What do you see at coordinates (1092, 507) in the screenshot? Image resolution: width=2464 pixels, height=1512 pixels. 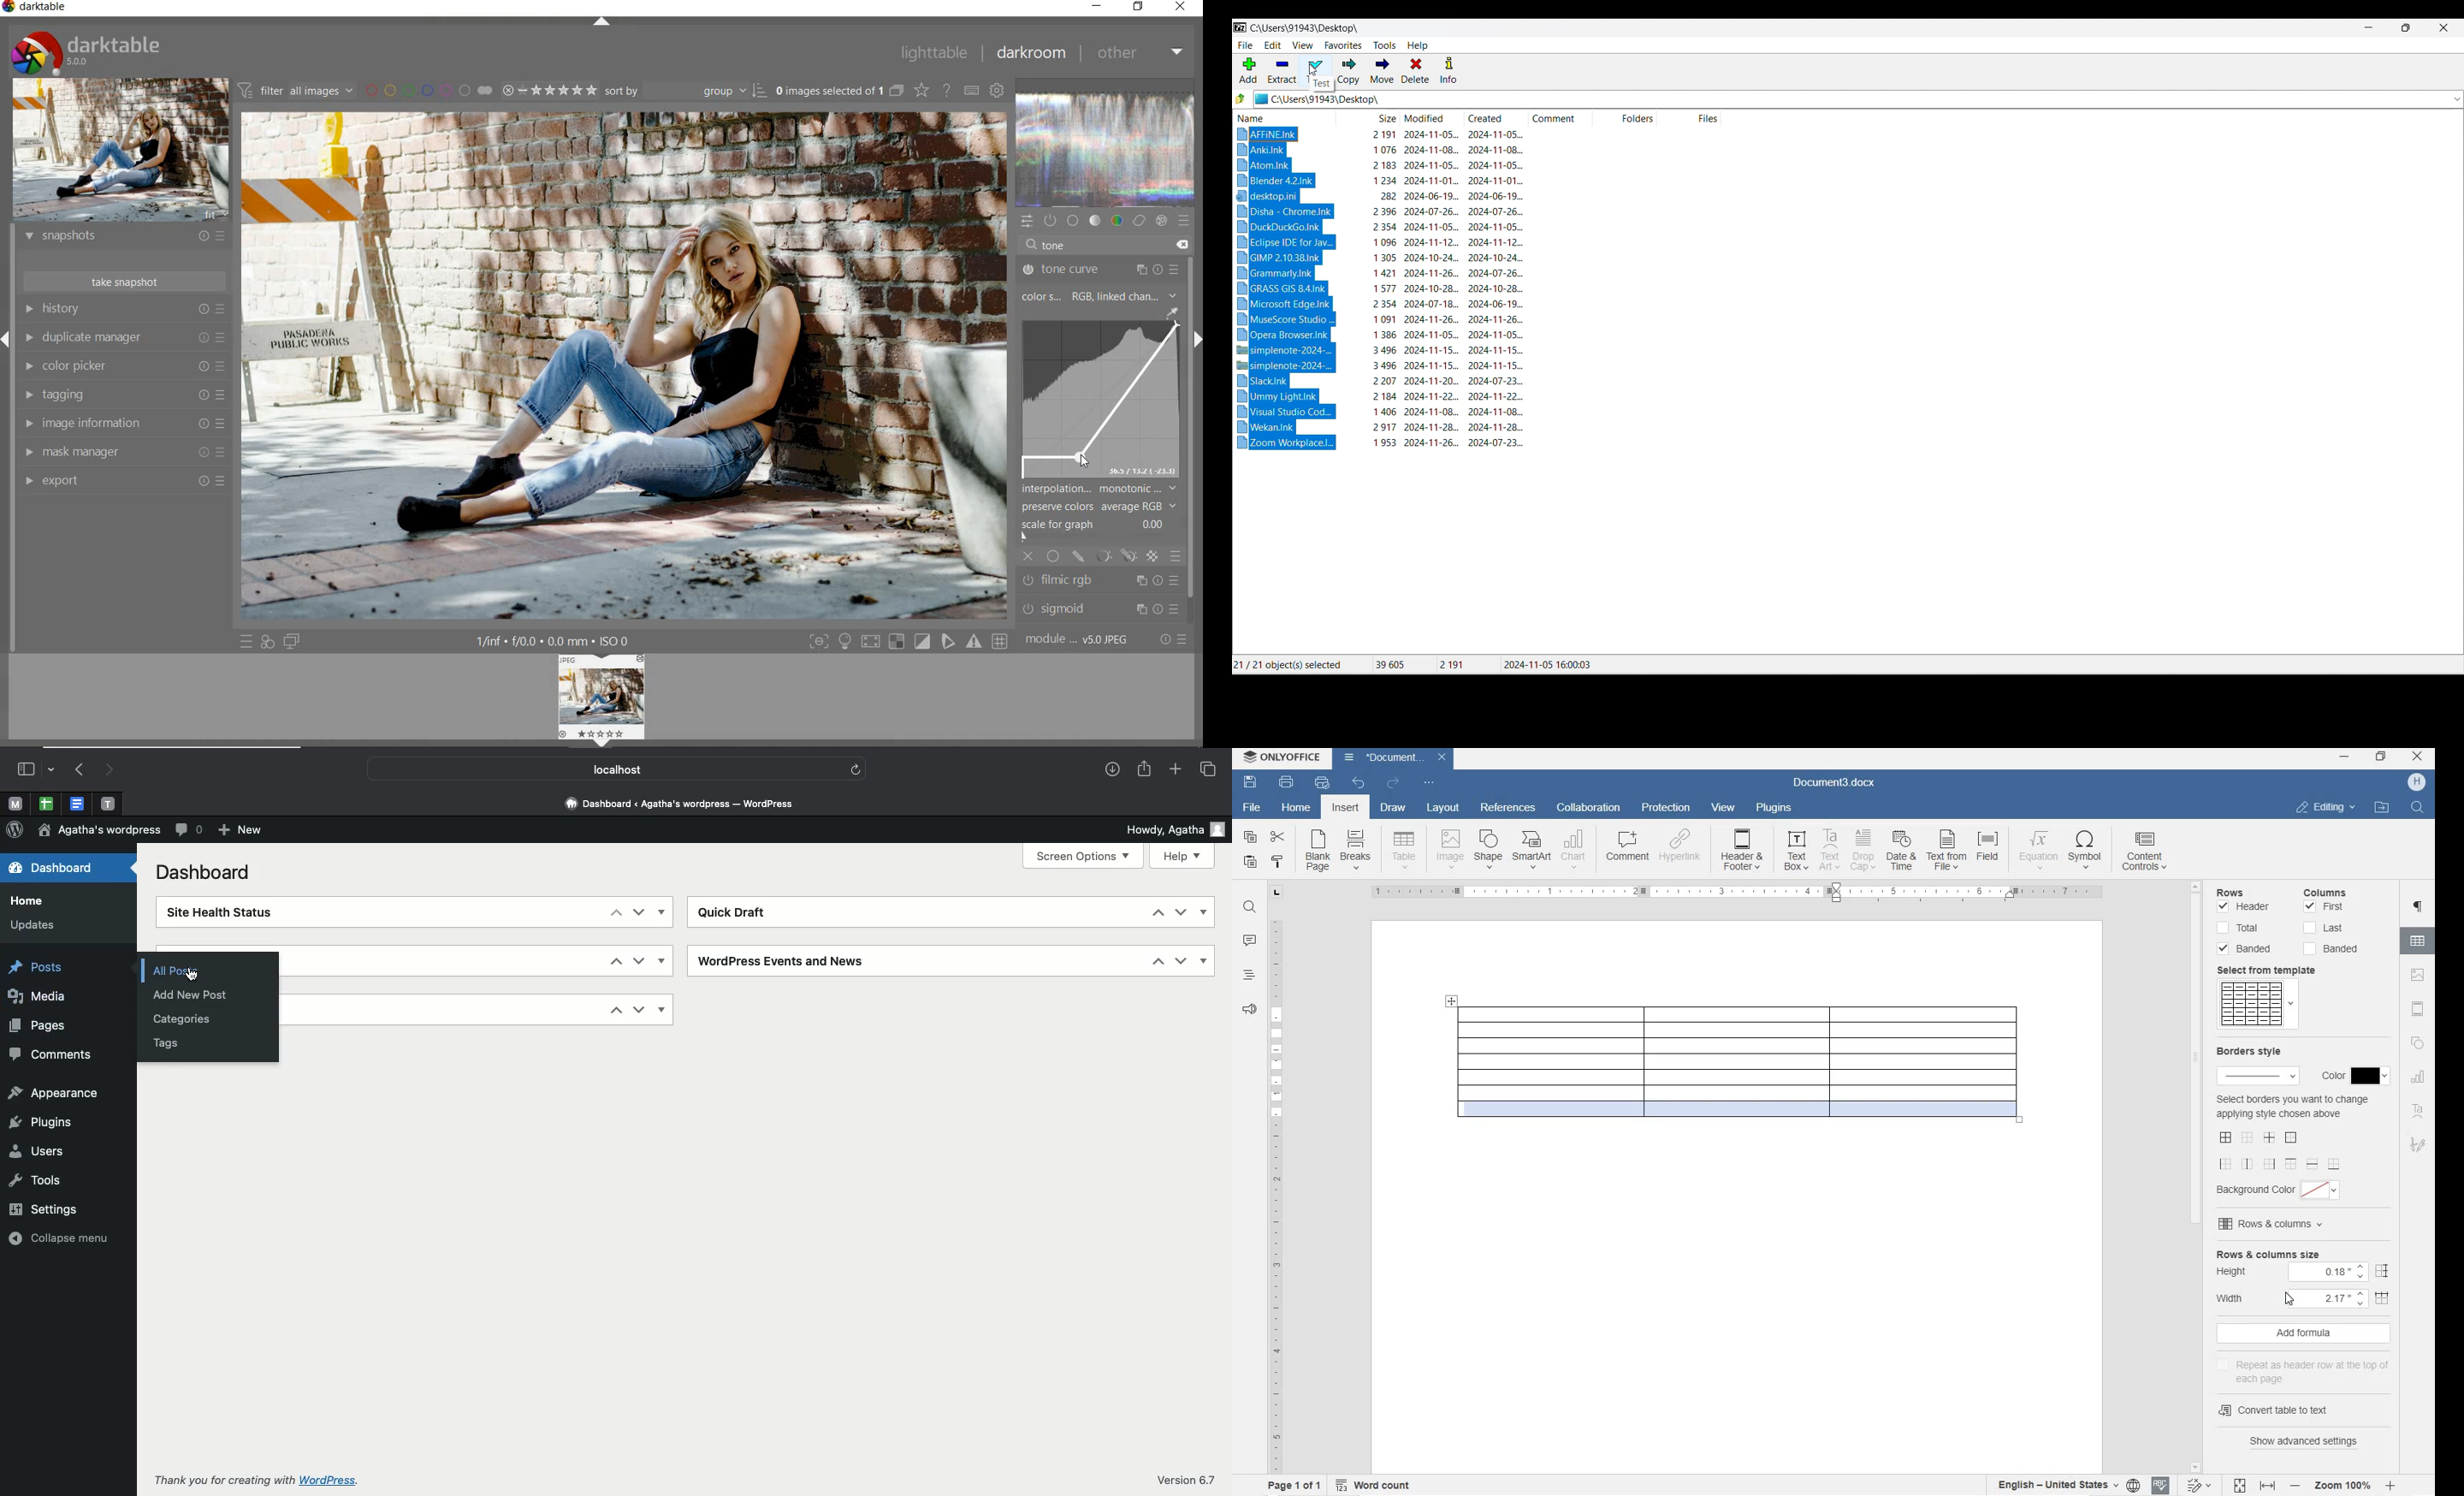 I see `preserve colors` at bounding box center [1092, 507].